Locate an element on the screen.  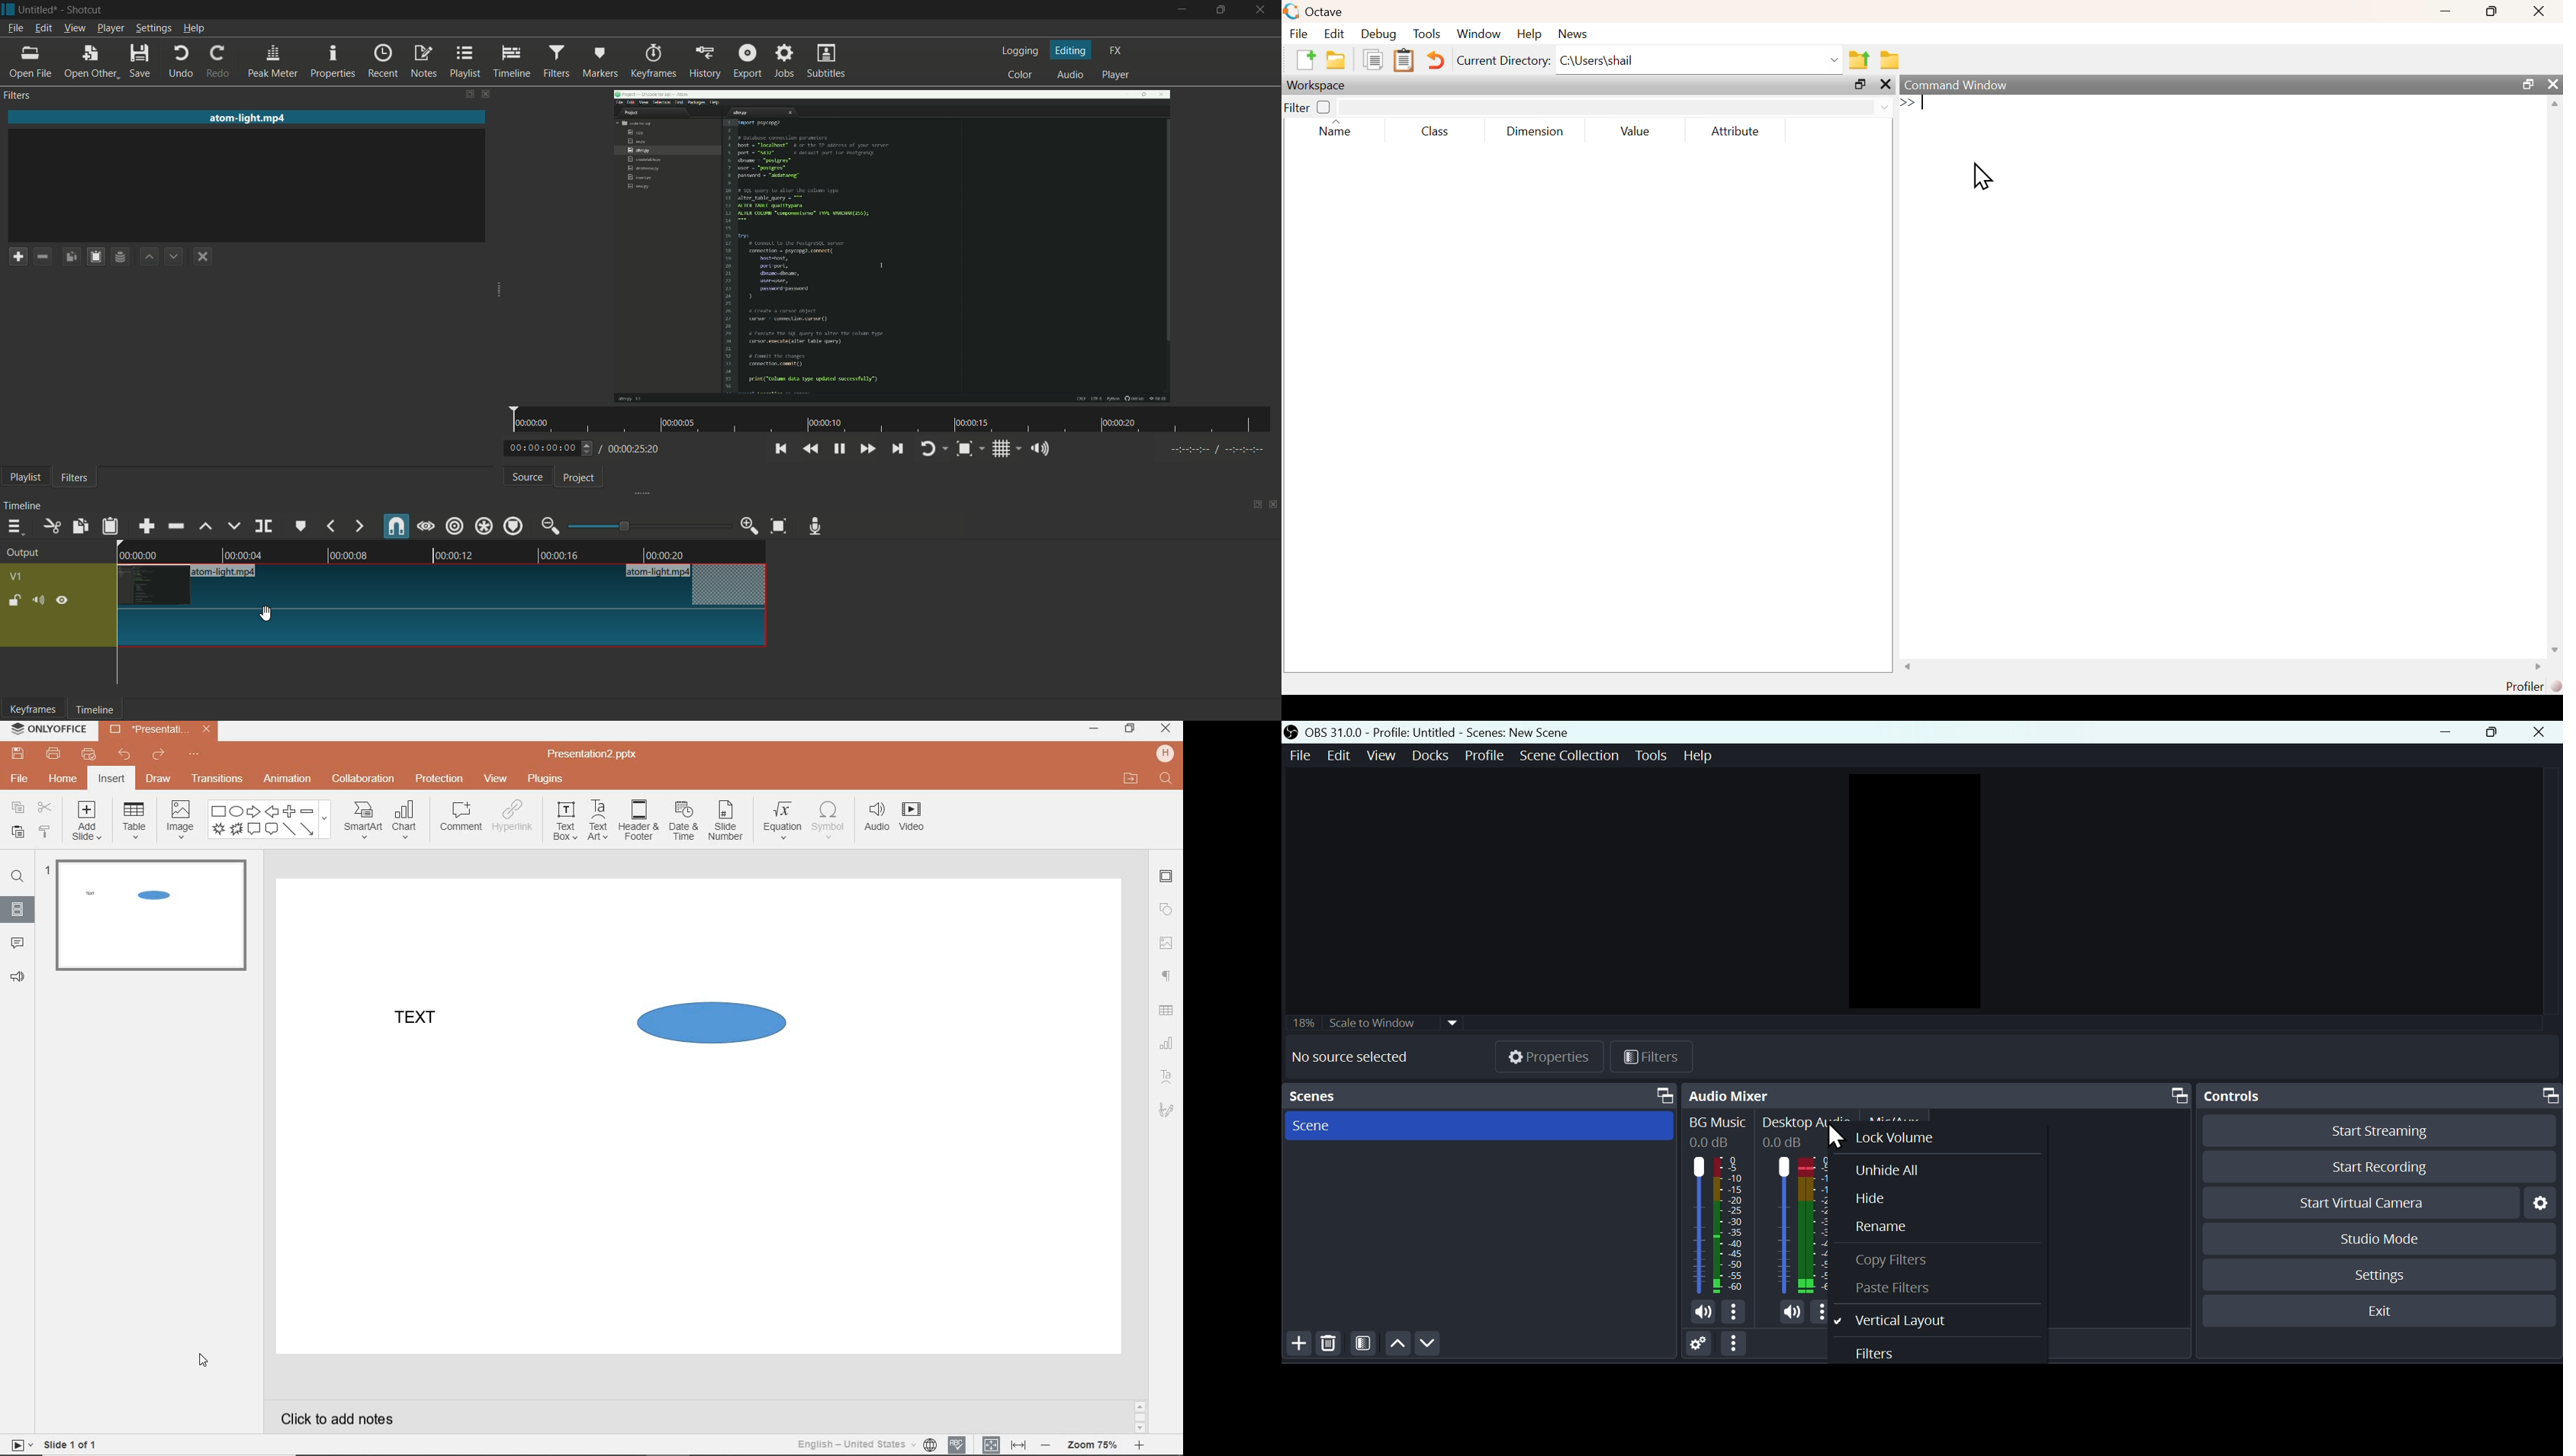
dropdown is located at coordinates (1831, 59).